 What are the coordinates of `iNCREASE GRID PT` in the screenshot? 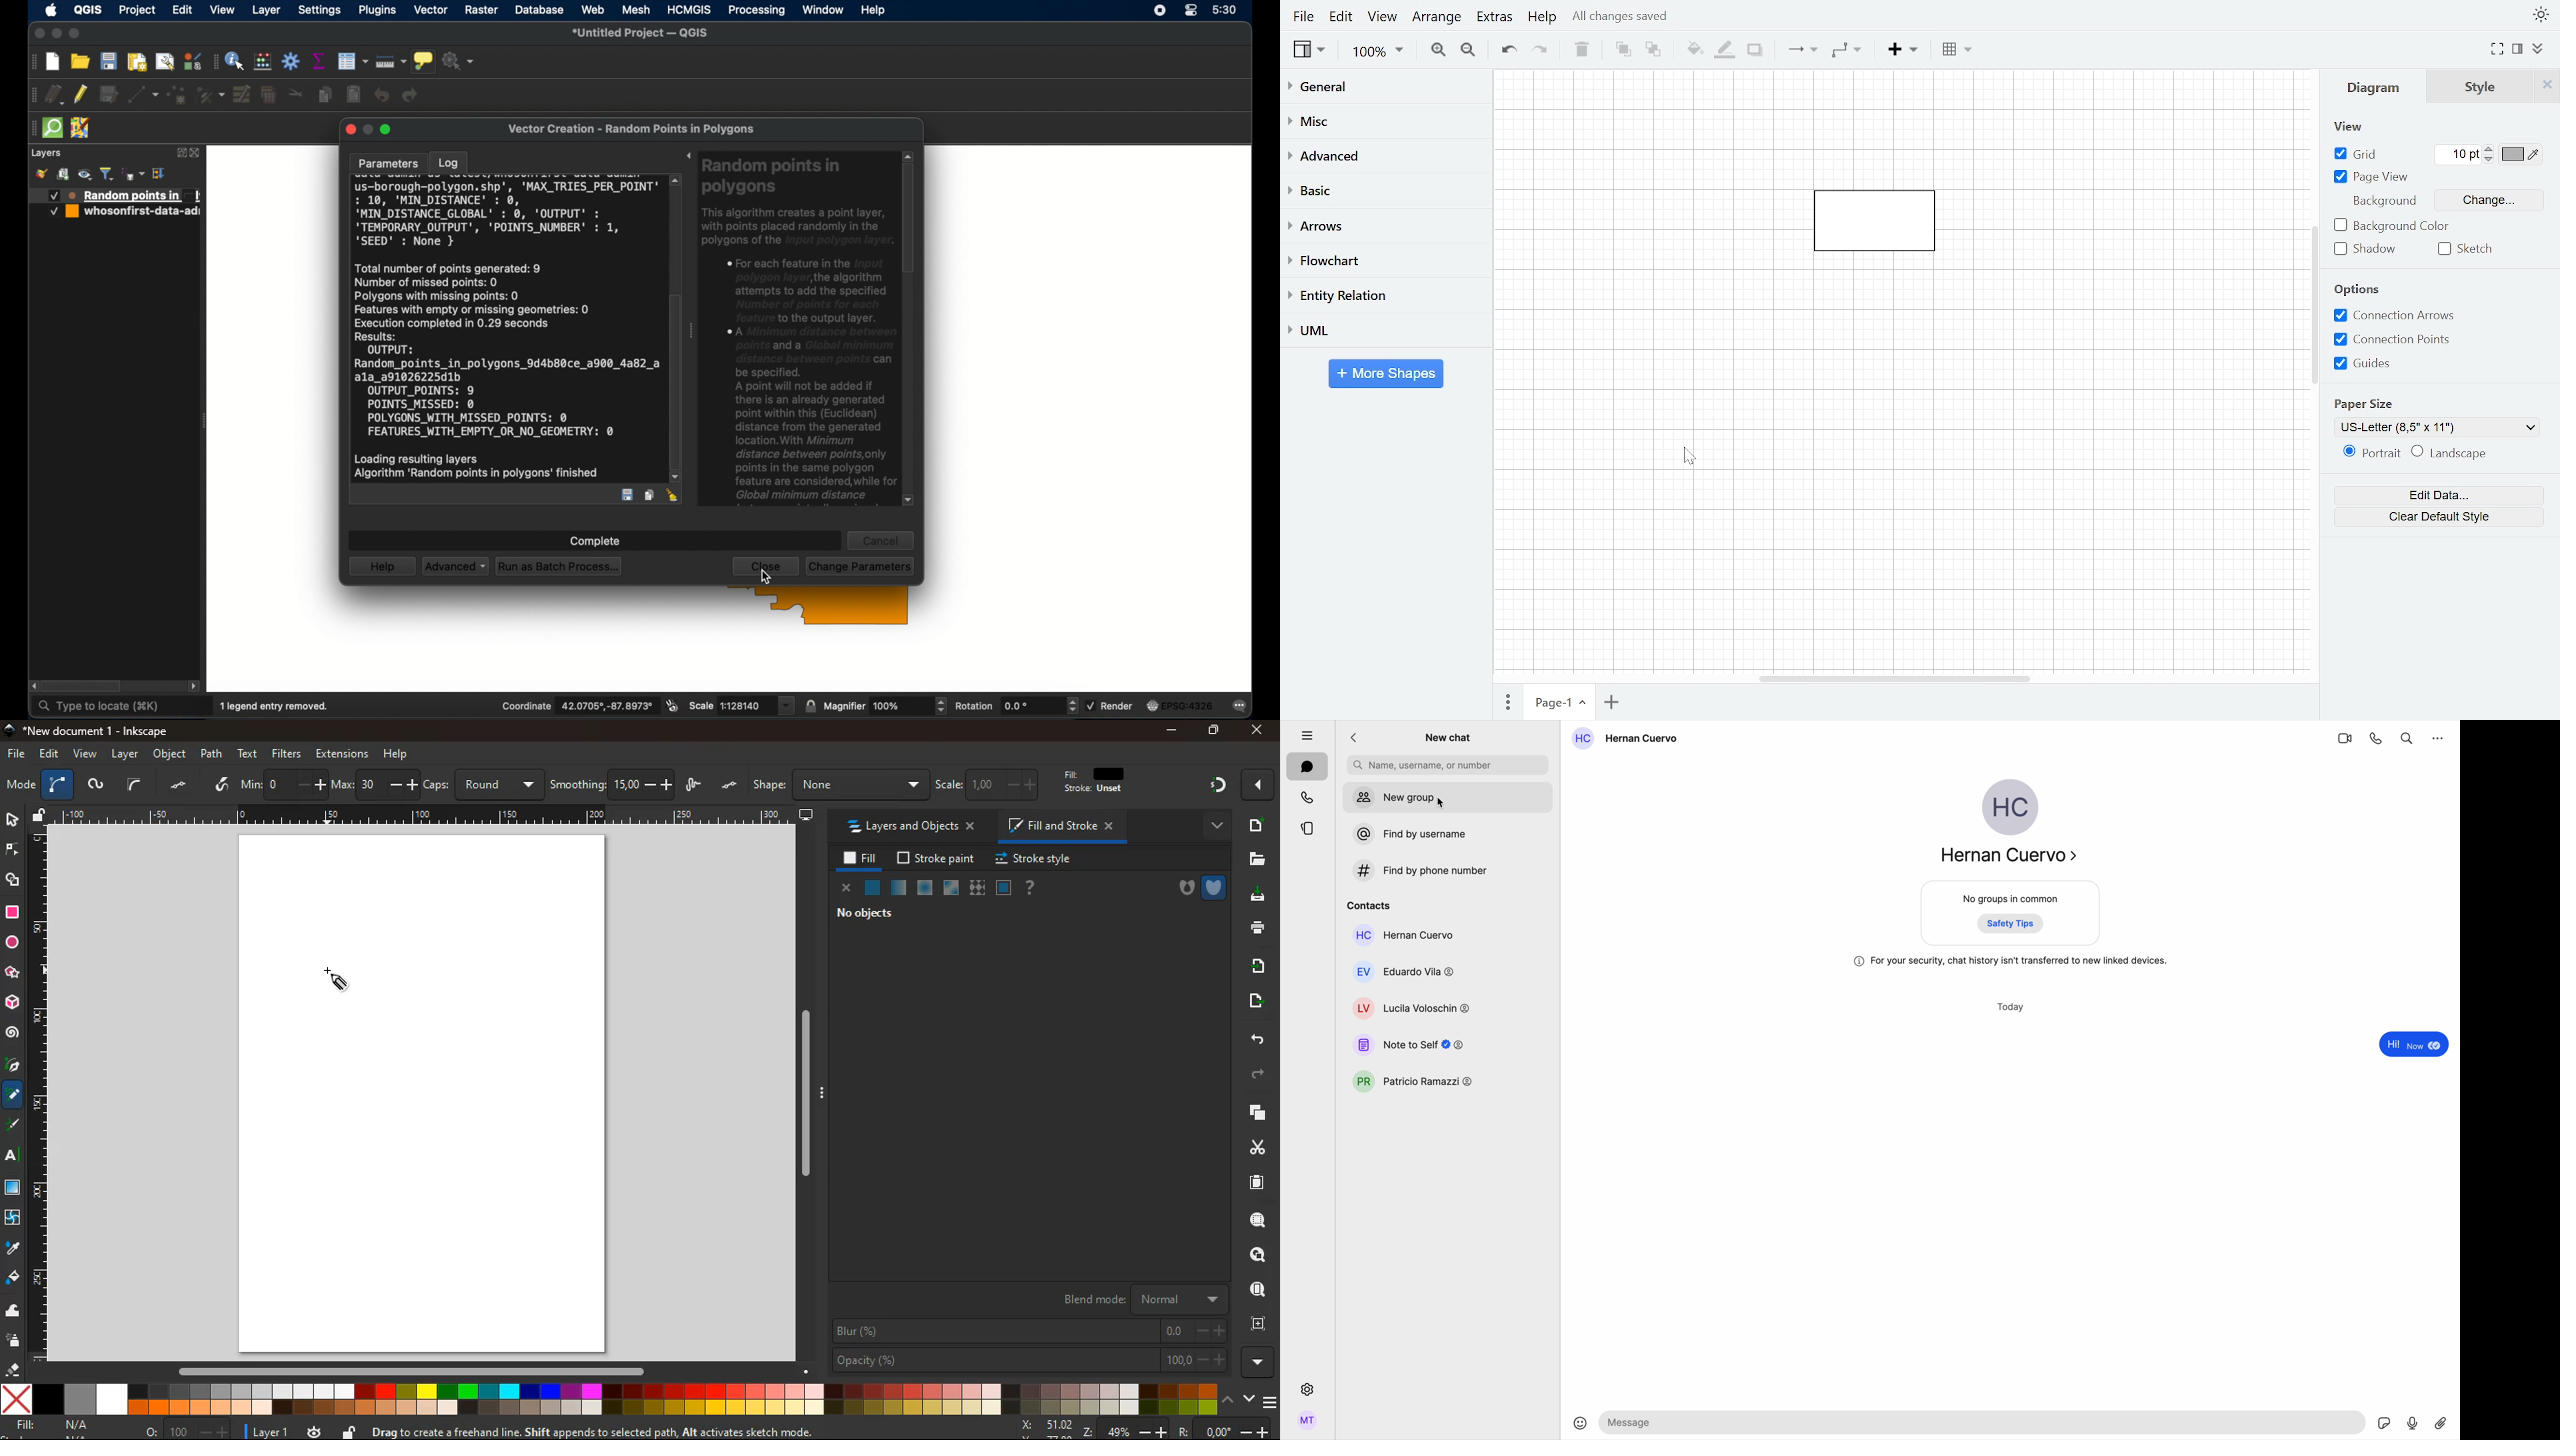 It's located at (2490, 148).